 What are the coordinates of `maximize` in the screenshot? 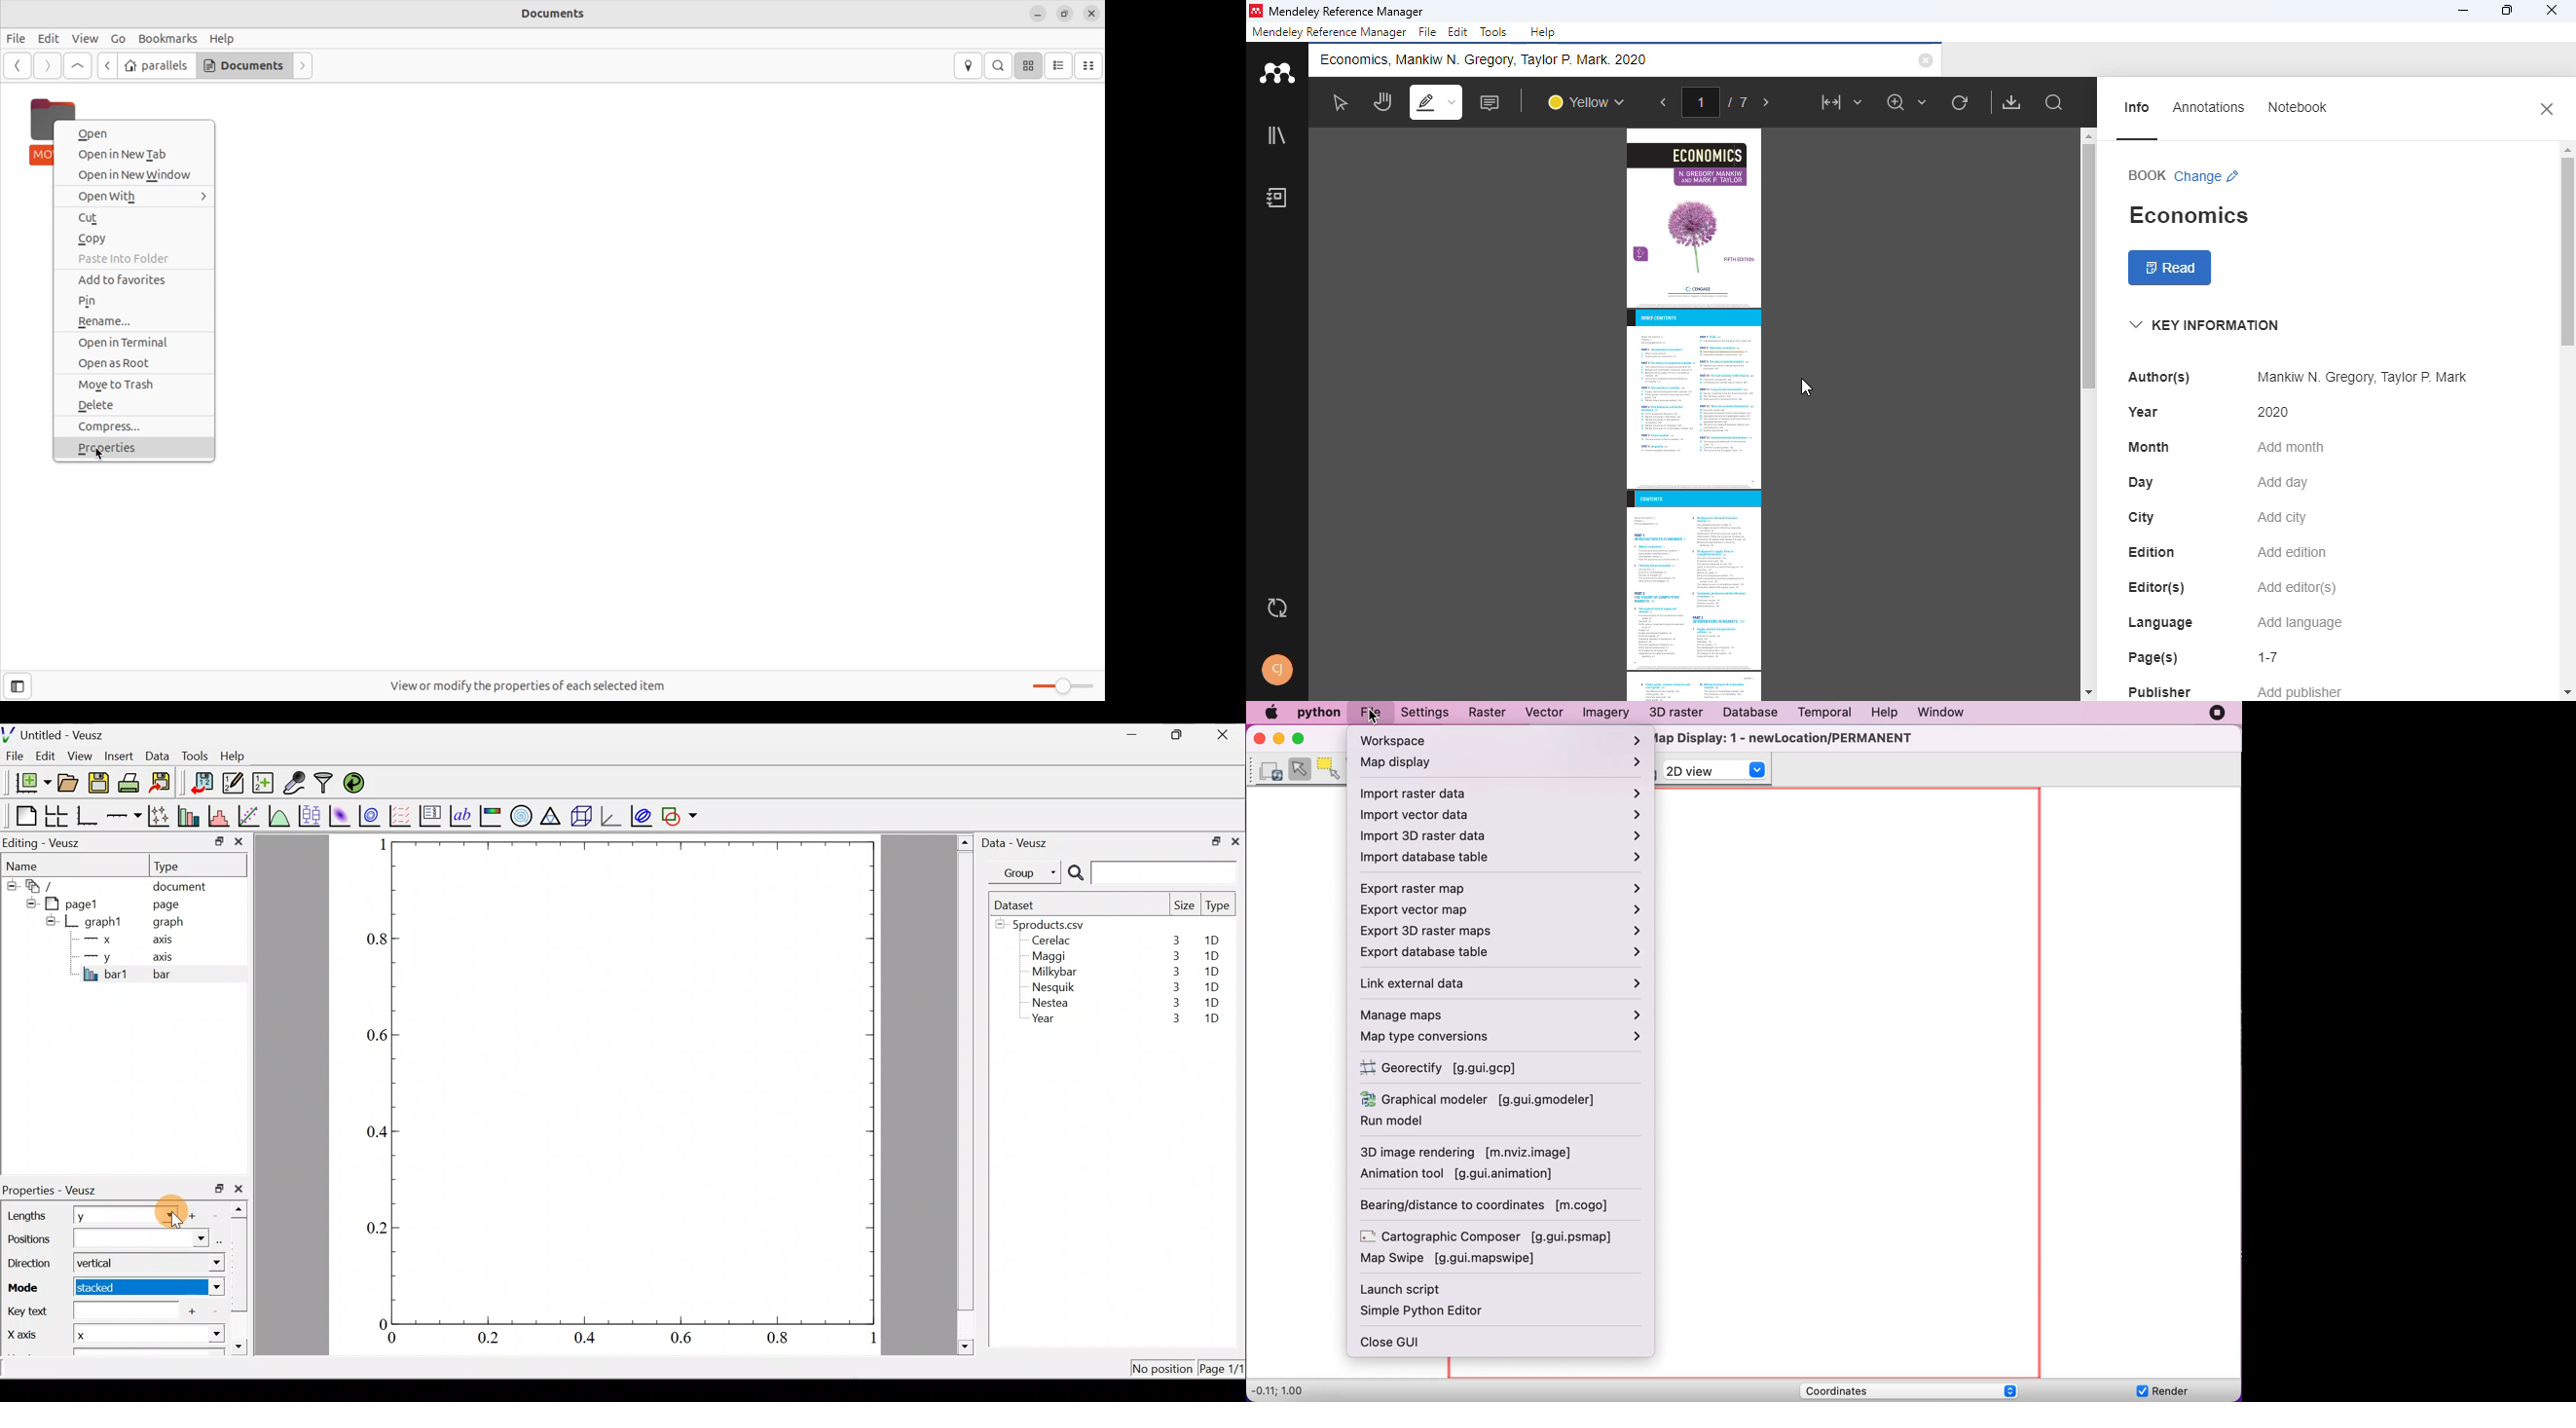 It's located at (2507, 11).